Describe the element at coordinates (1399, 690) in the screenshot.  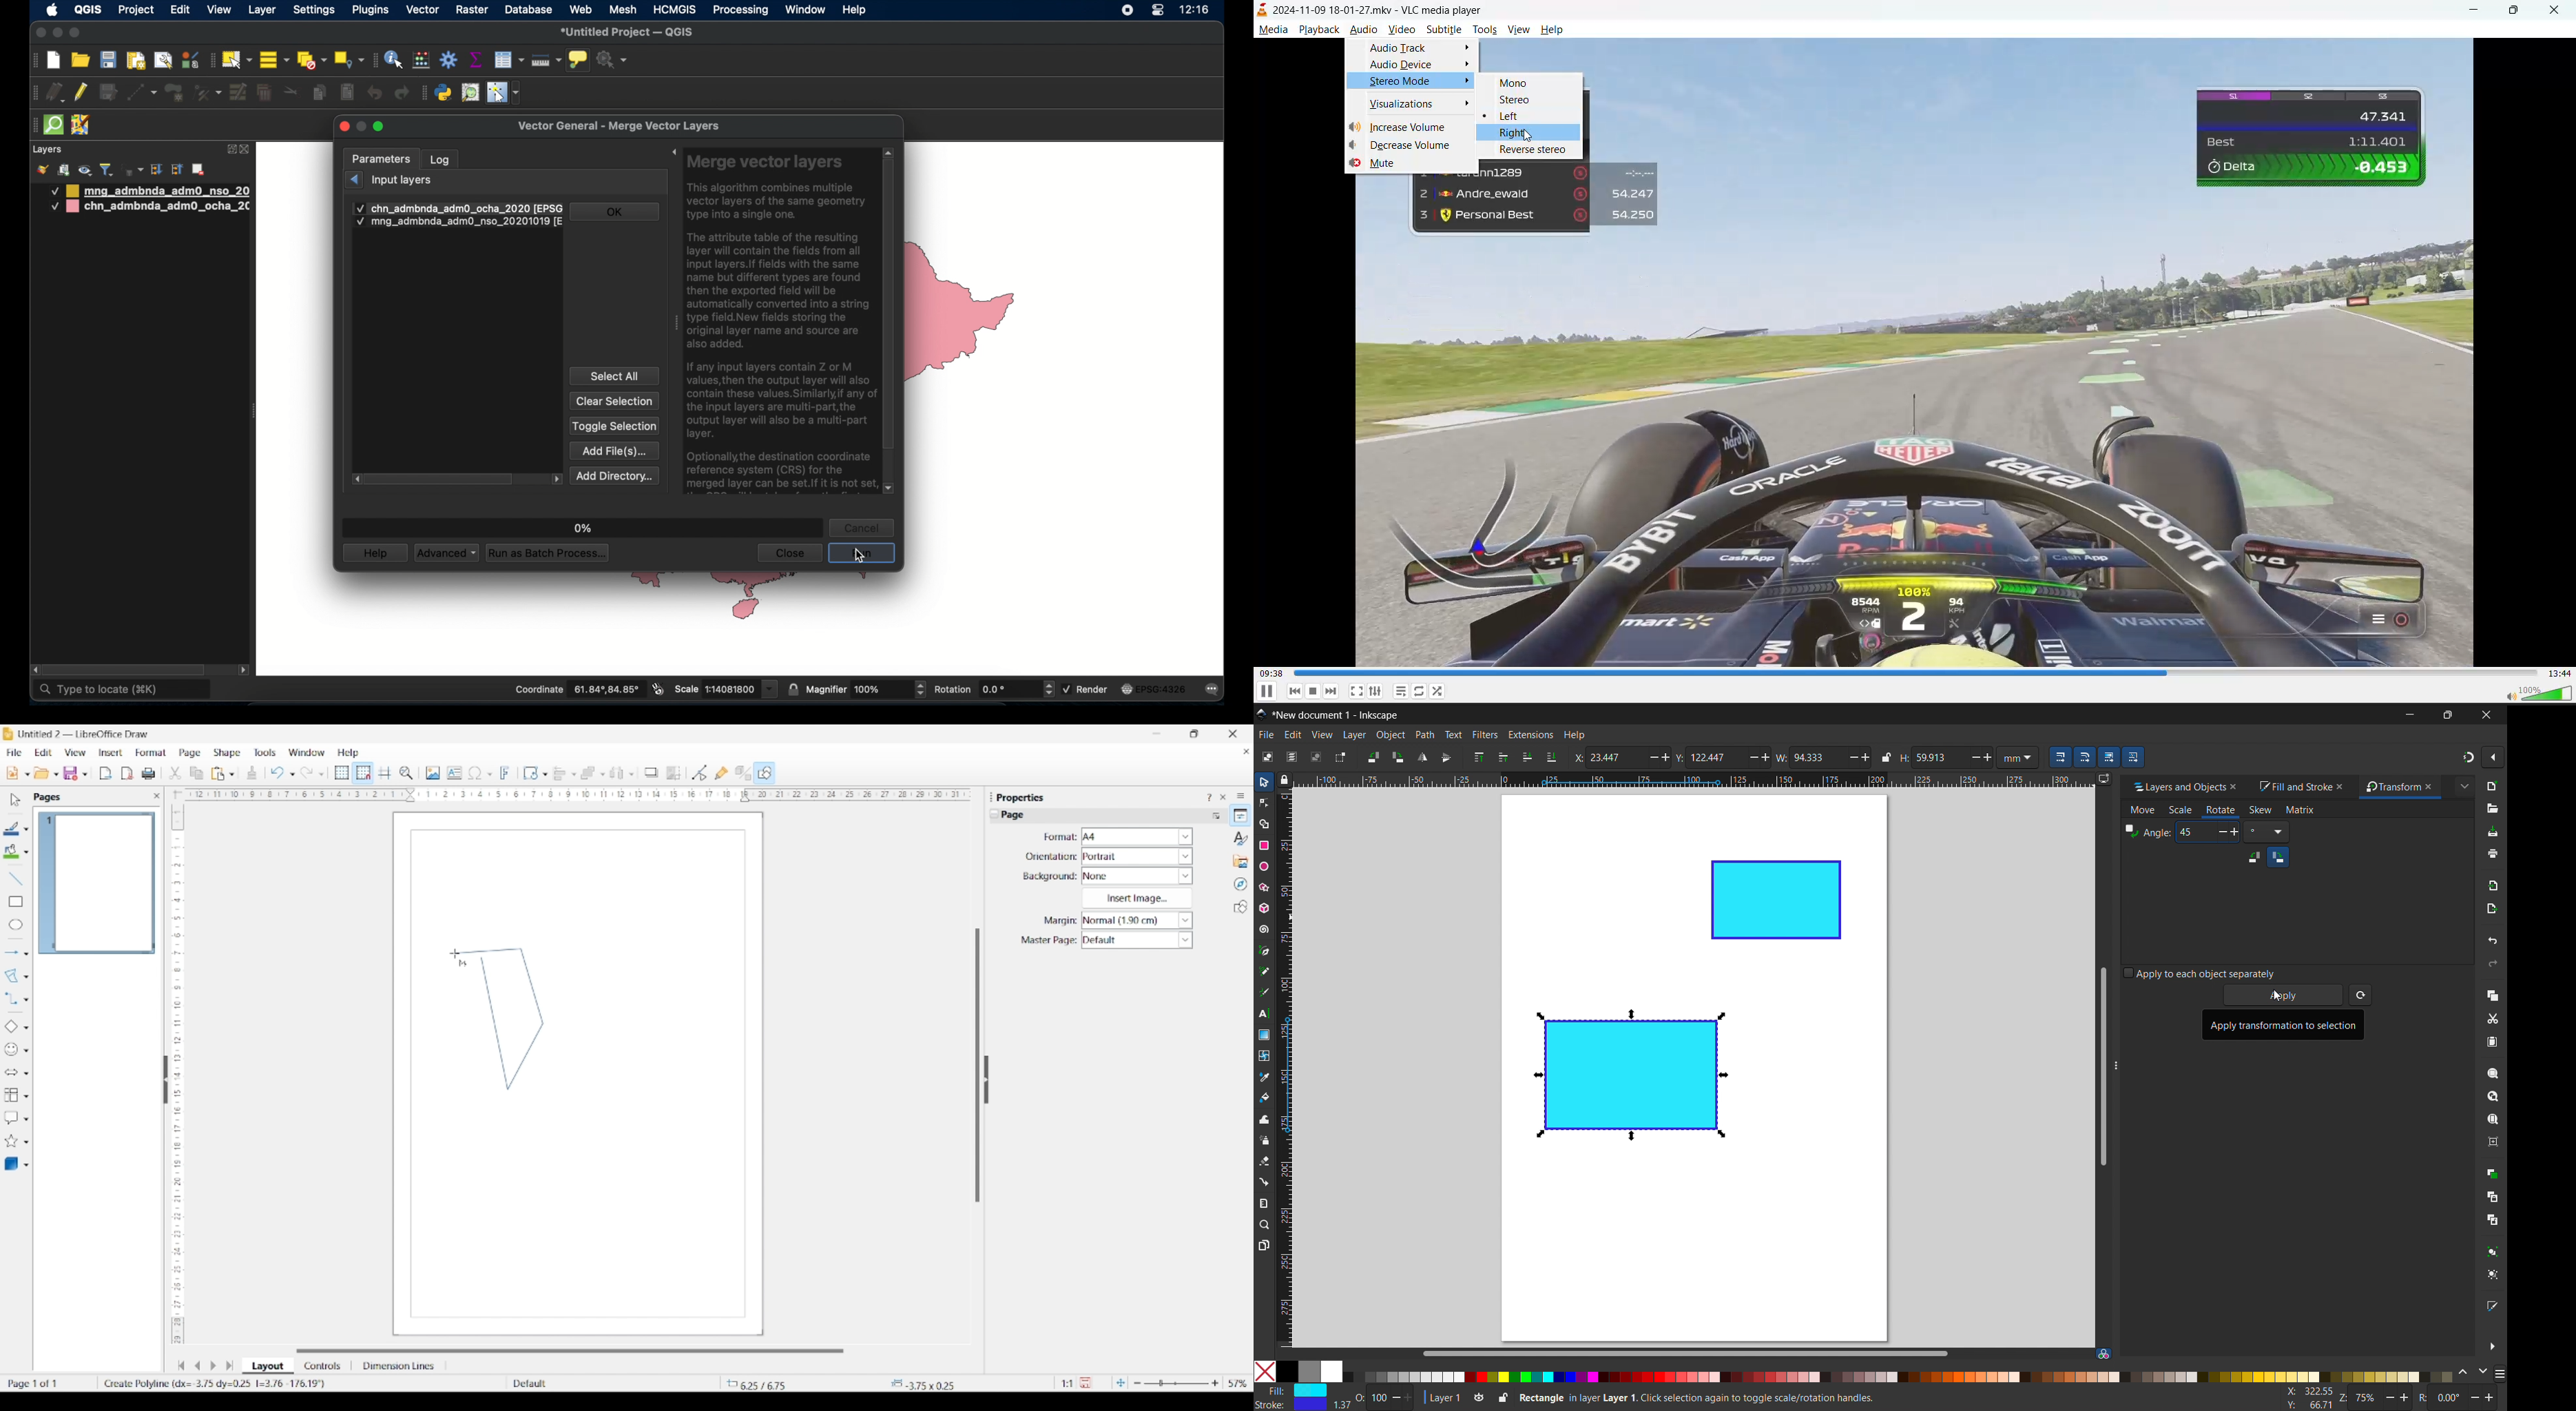
I see `playlist` at that location.